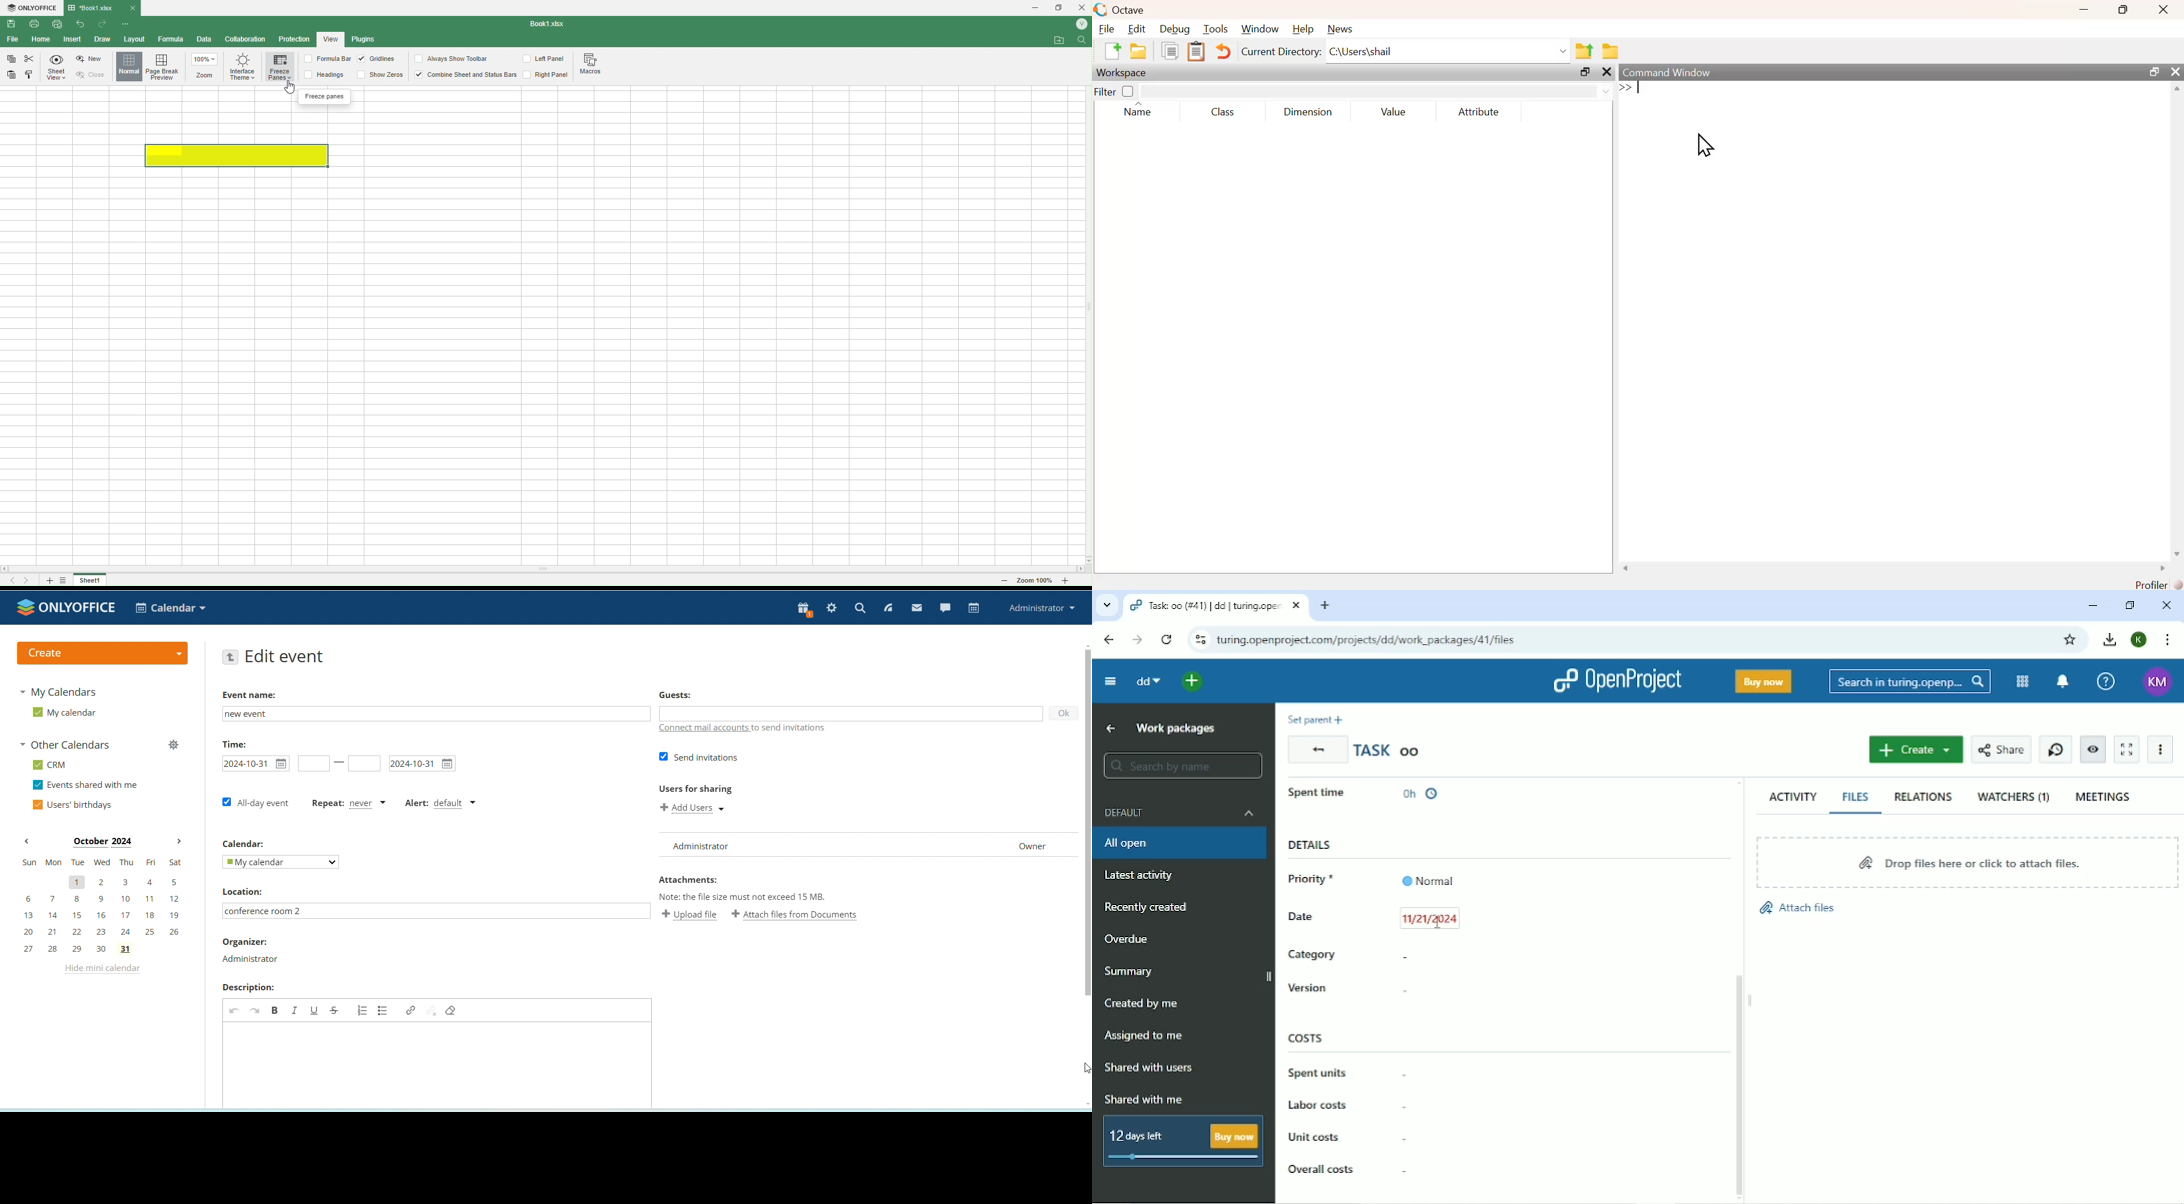 The height and width of the screenshot is (1204, 2184). I want to click on Cells, so click(537, 338).